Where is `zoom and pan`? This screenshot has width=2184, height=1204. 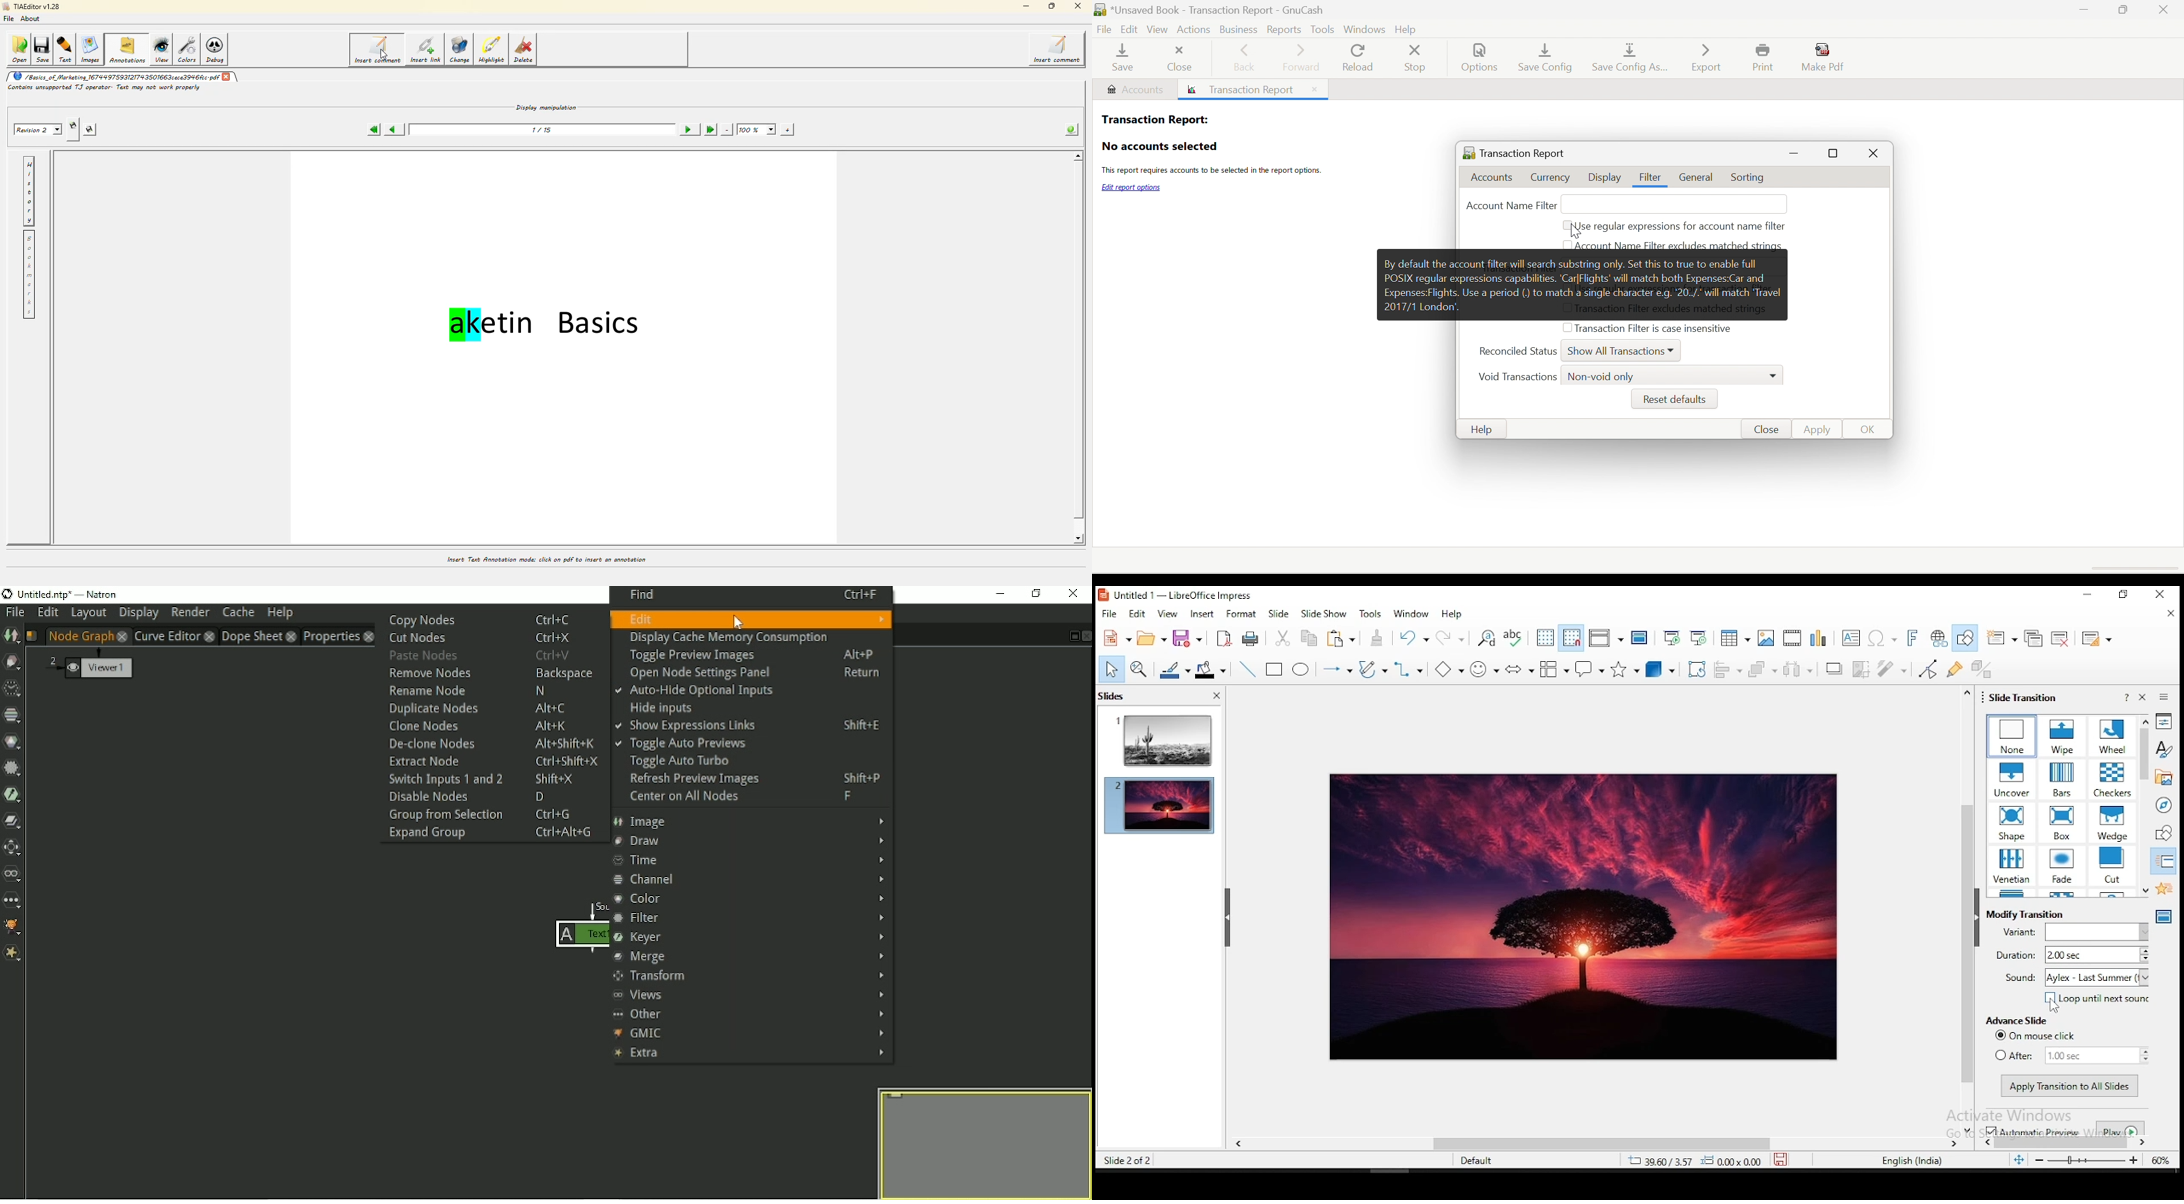
zoom and pan is located at coordinates (1142, 670).